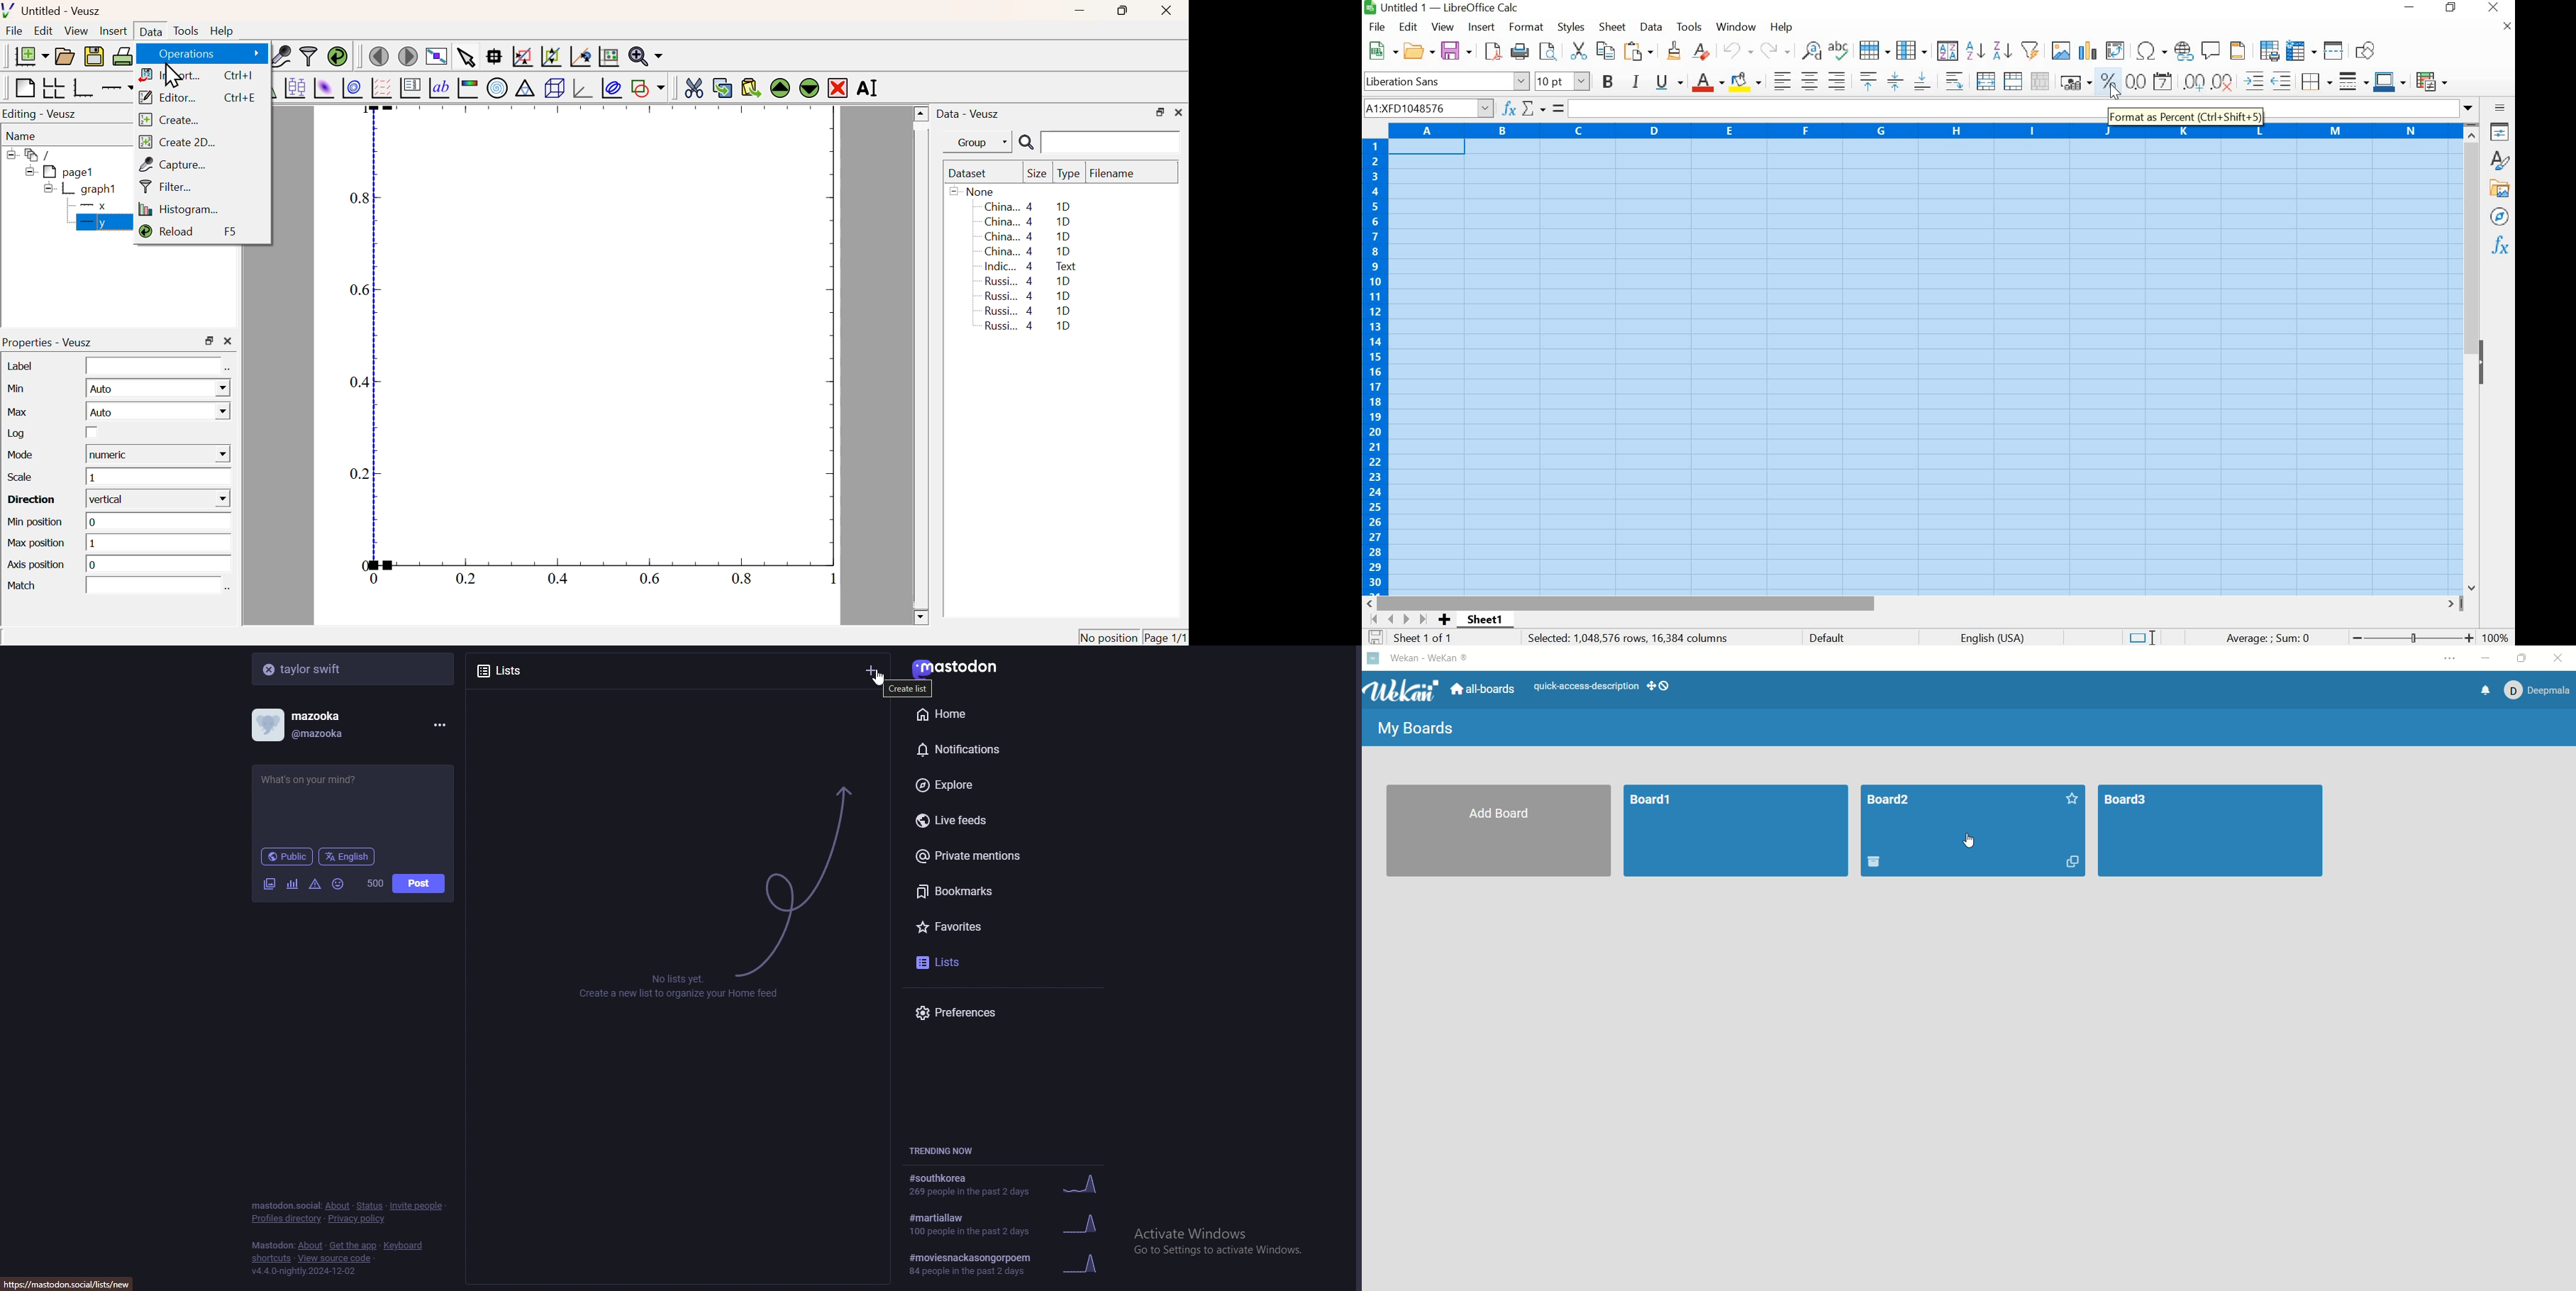 The image size is (2576, 1316). I want to click on NEW, so click(1381, 50).